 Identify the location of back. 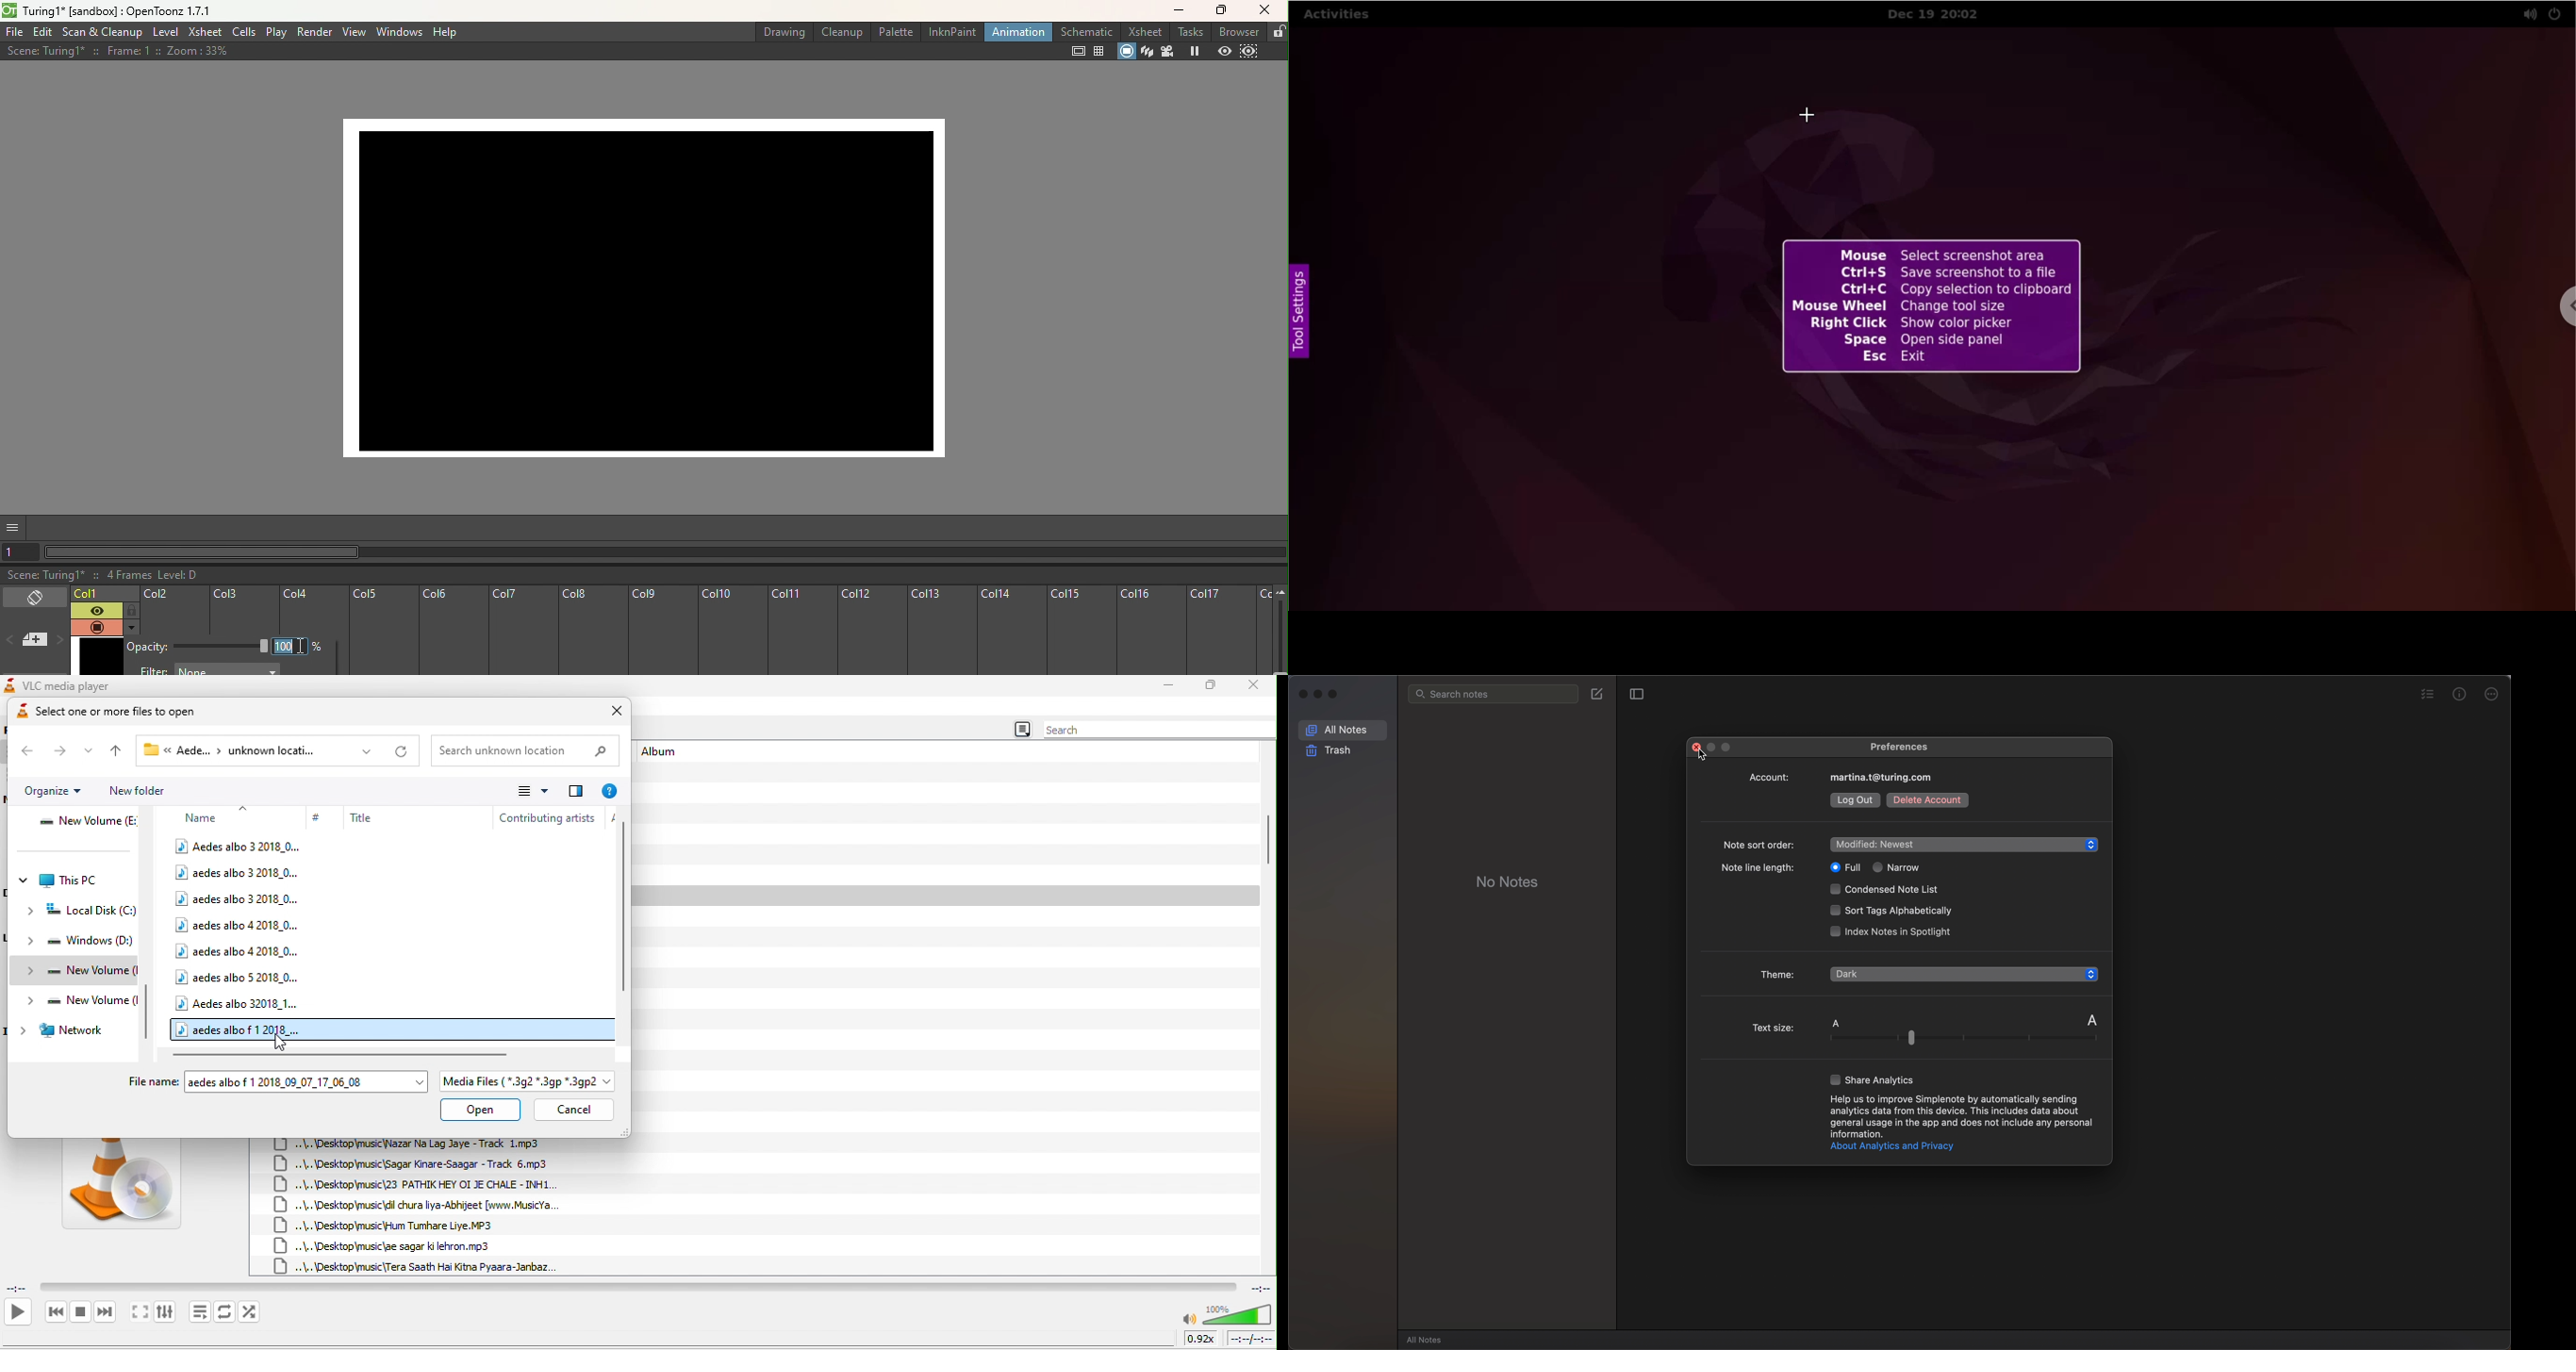
(27, 752).